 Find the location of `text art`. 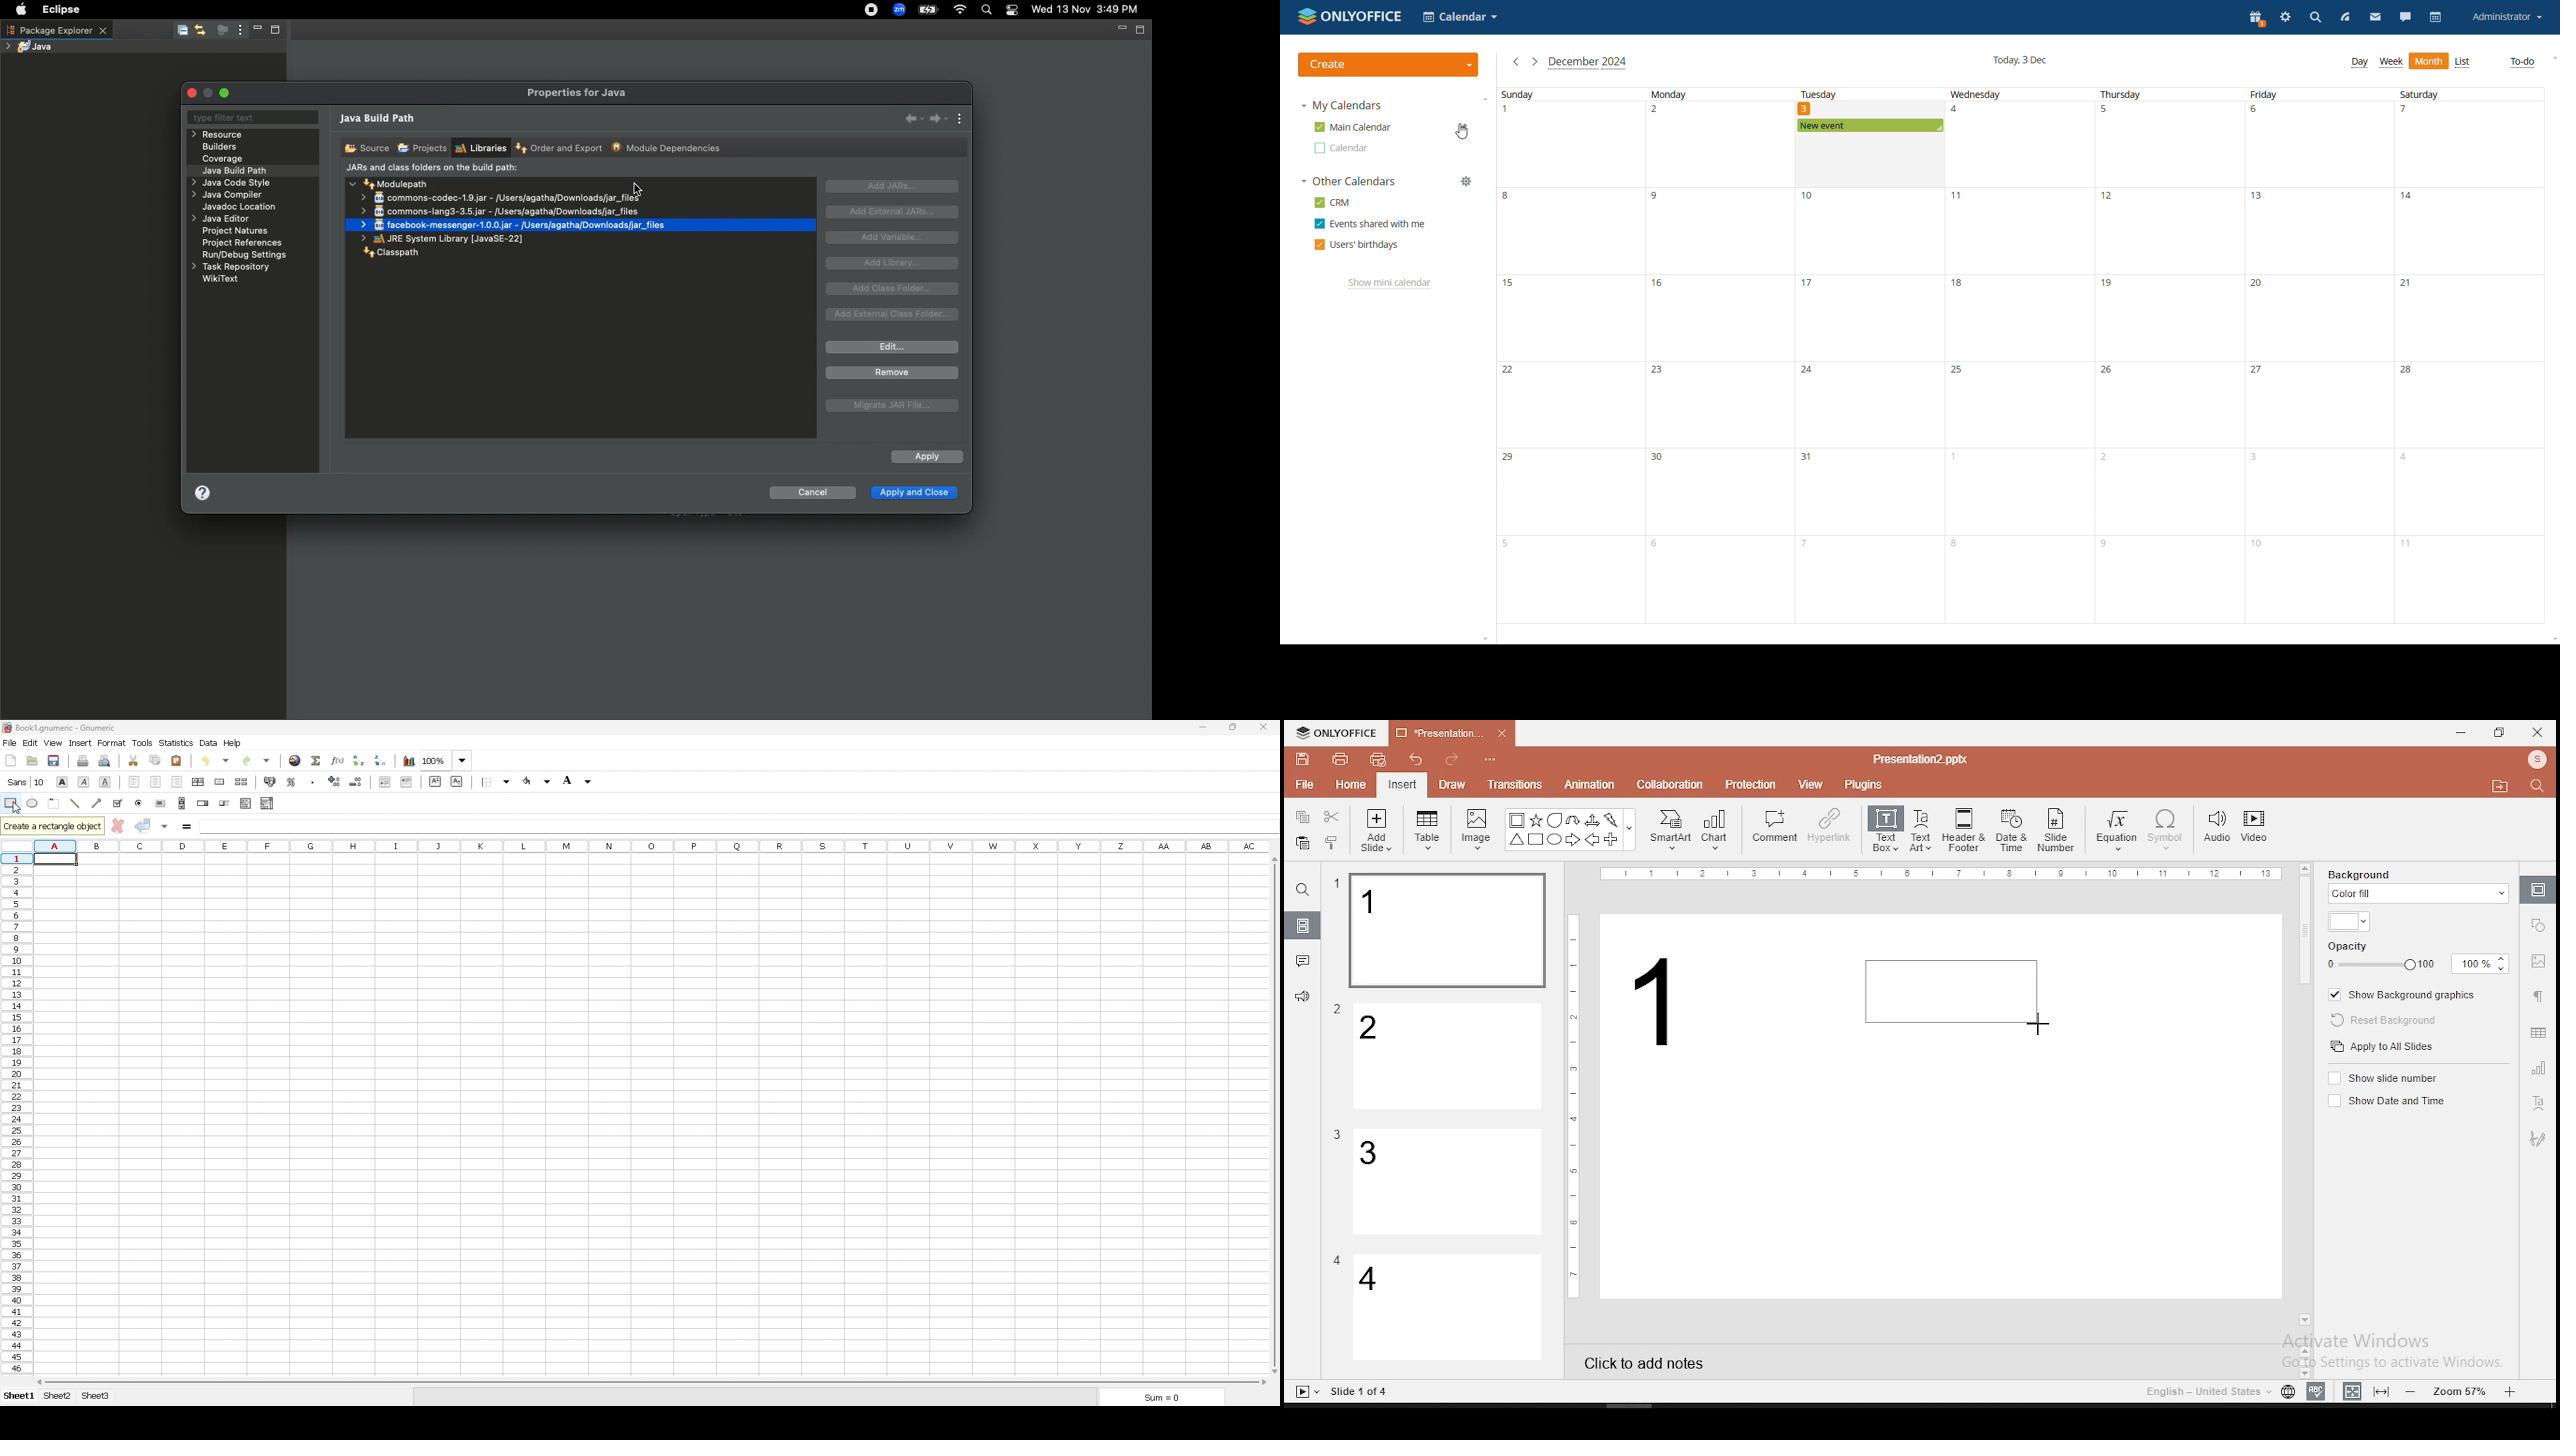

text art is located at coordinates (1921, 829).